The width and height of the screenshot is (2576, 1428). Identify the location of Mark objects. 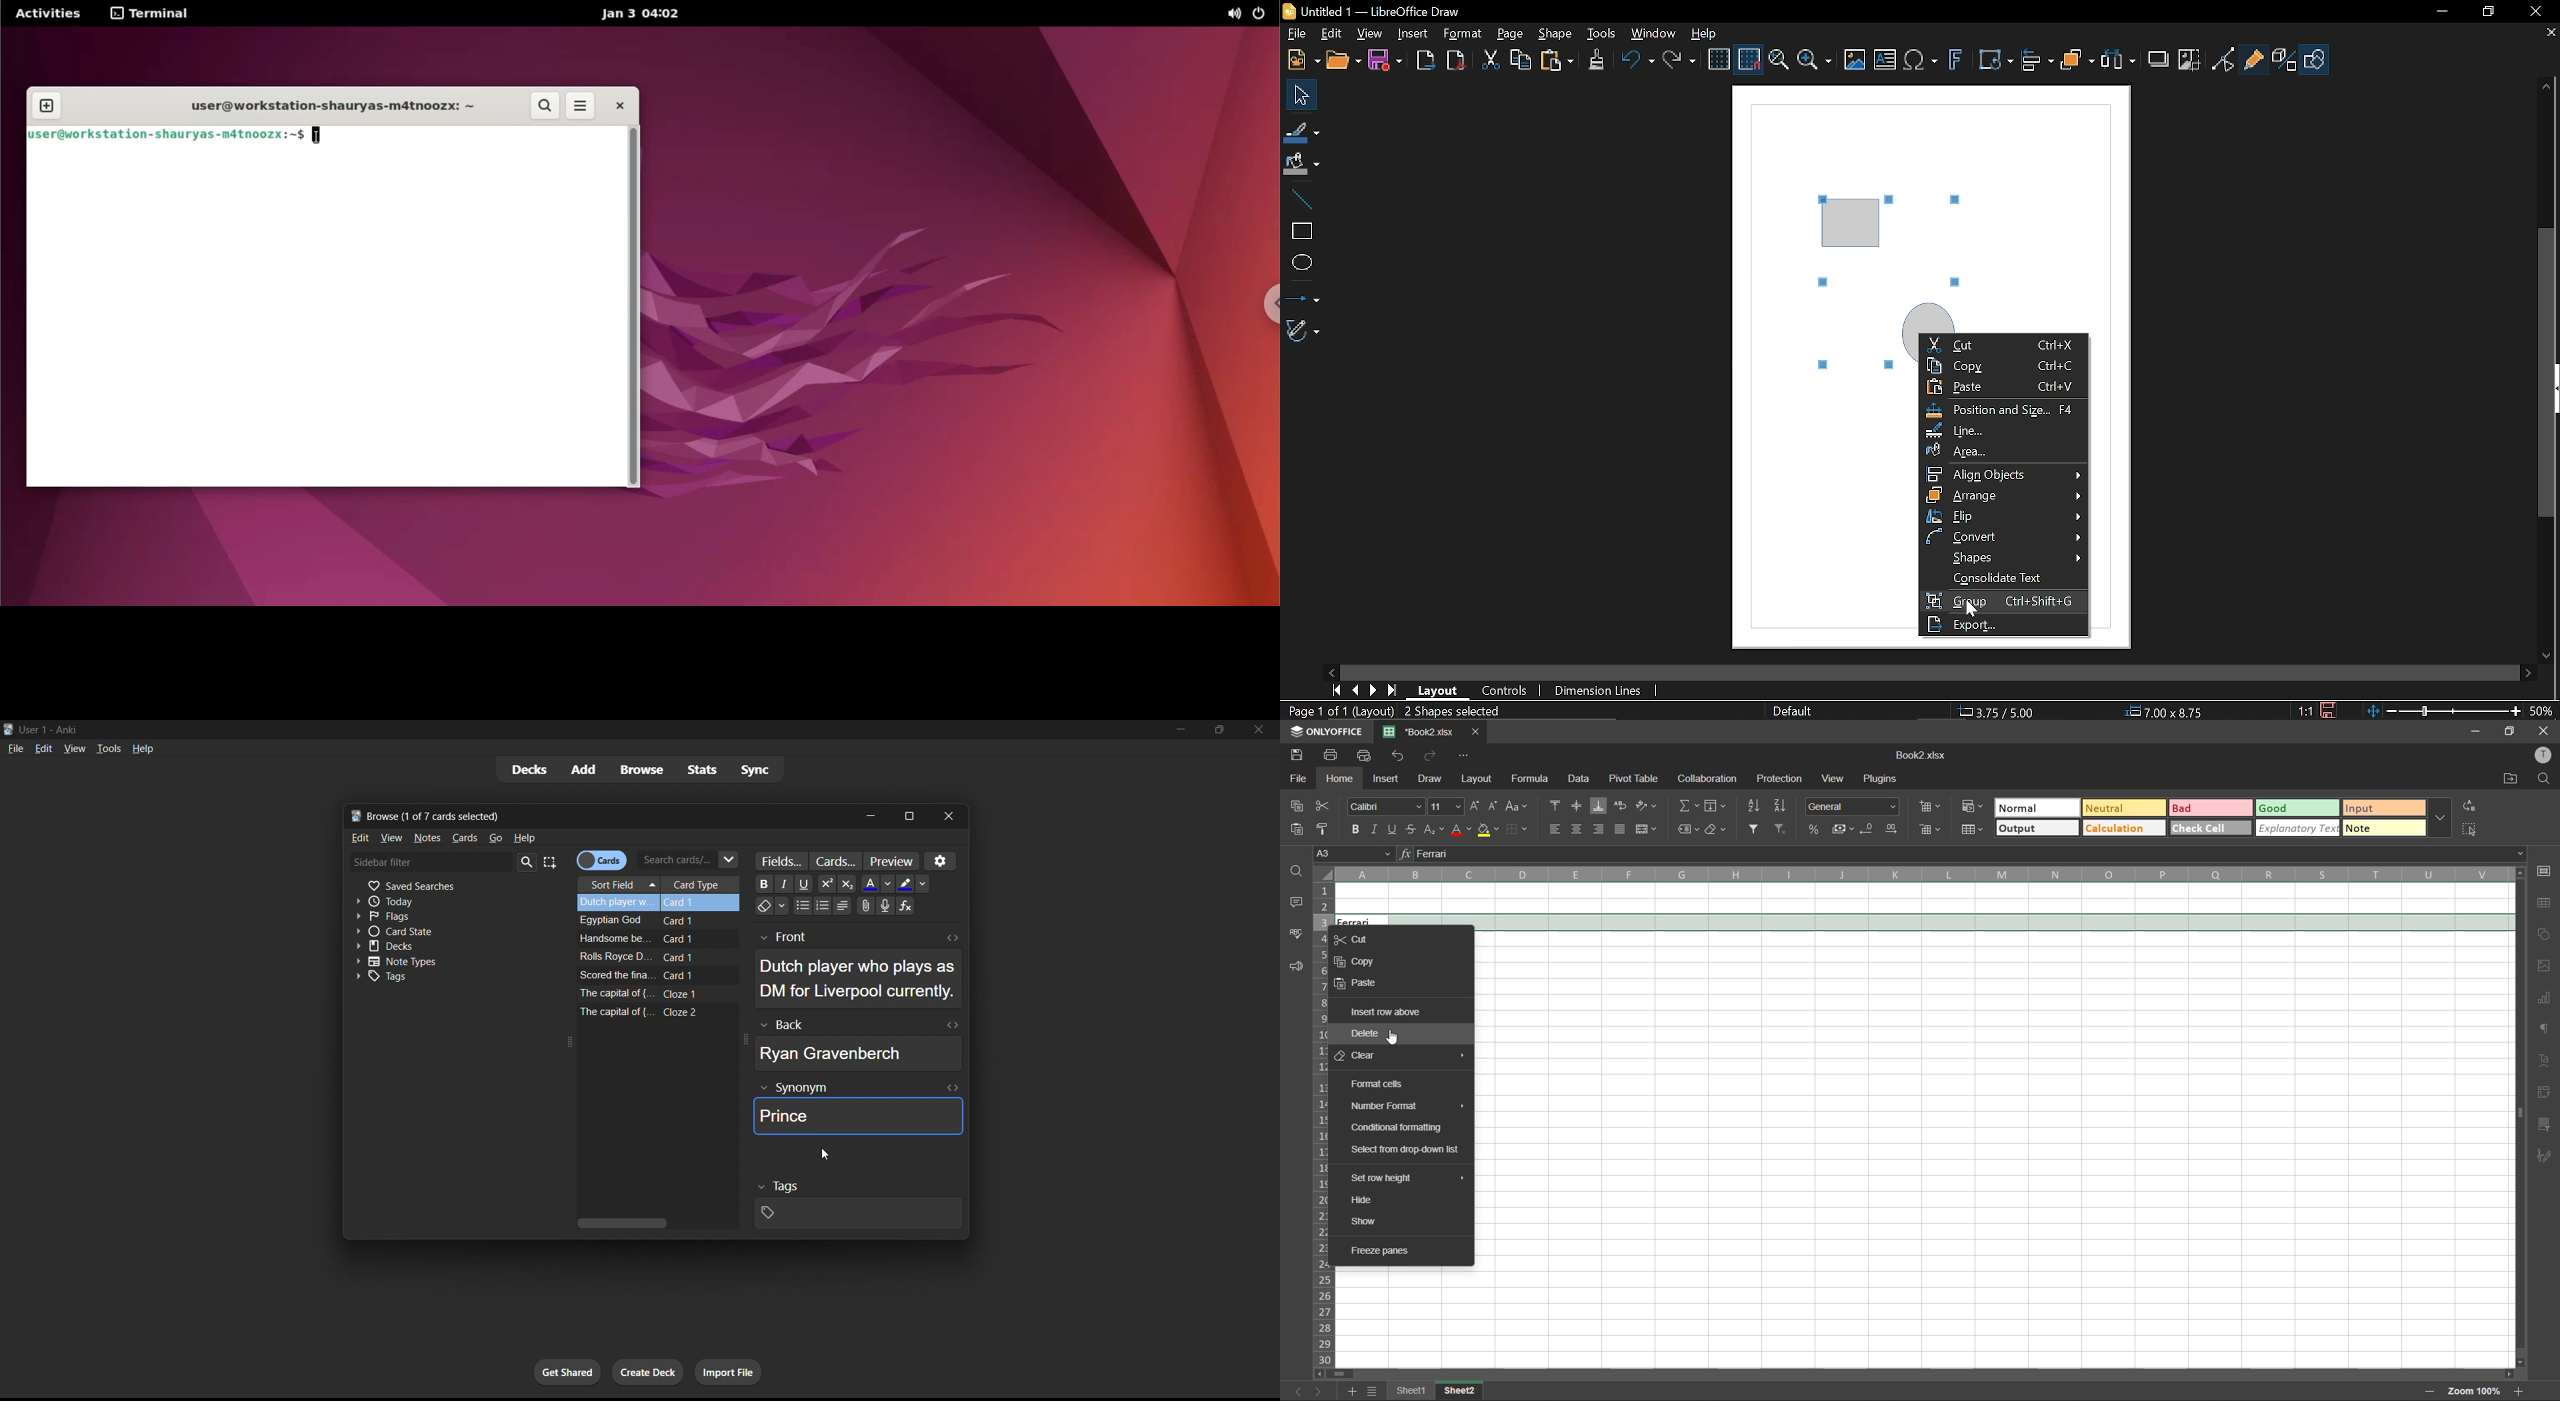
(1444, 712).